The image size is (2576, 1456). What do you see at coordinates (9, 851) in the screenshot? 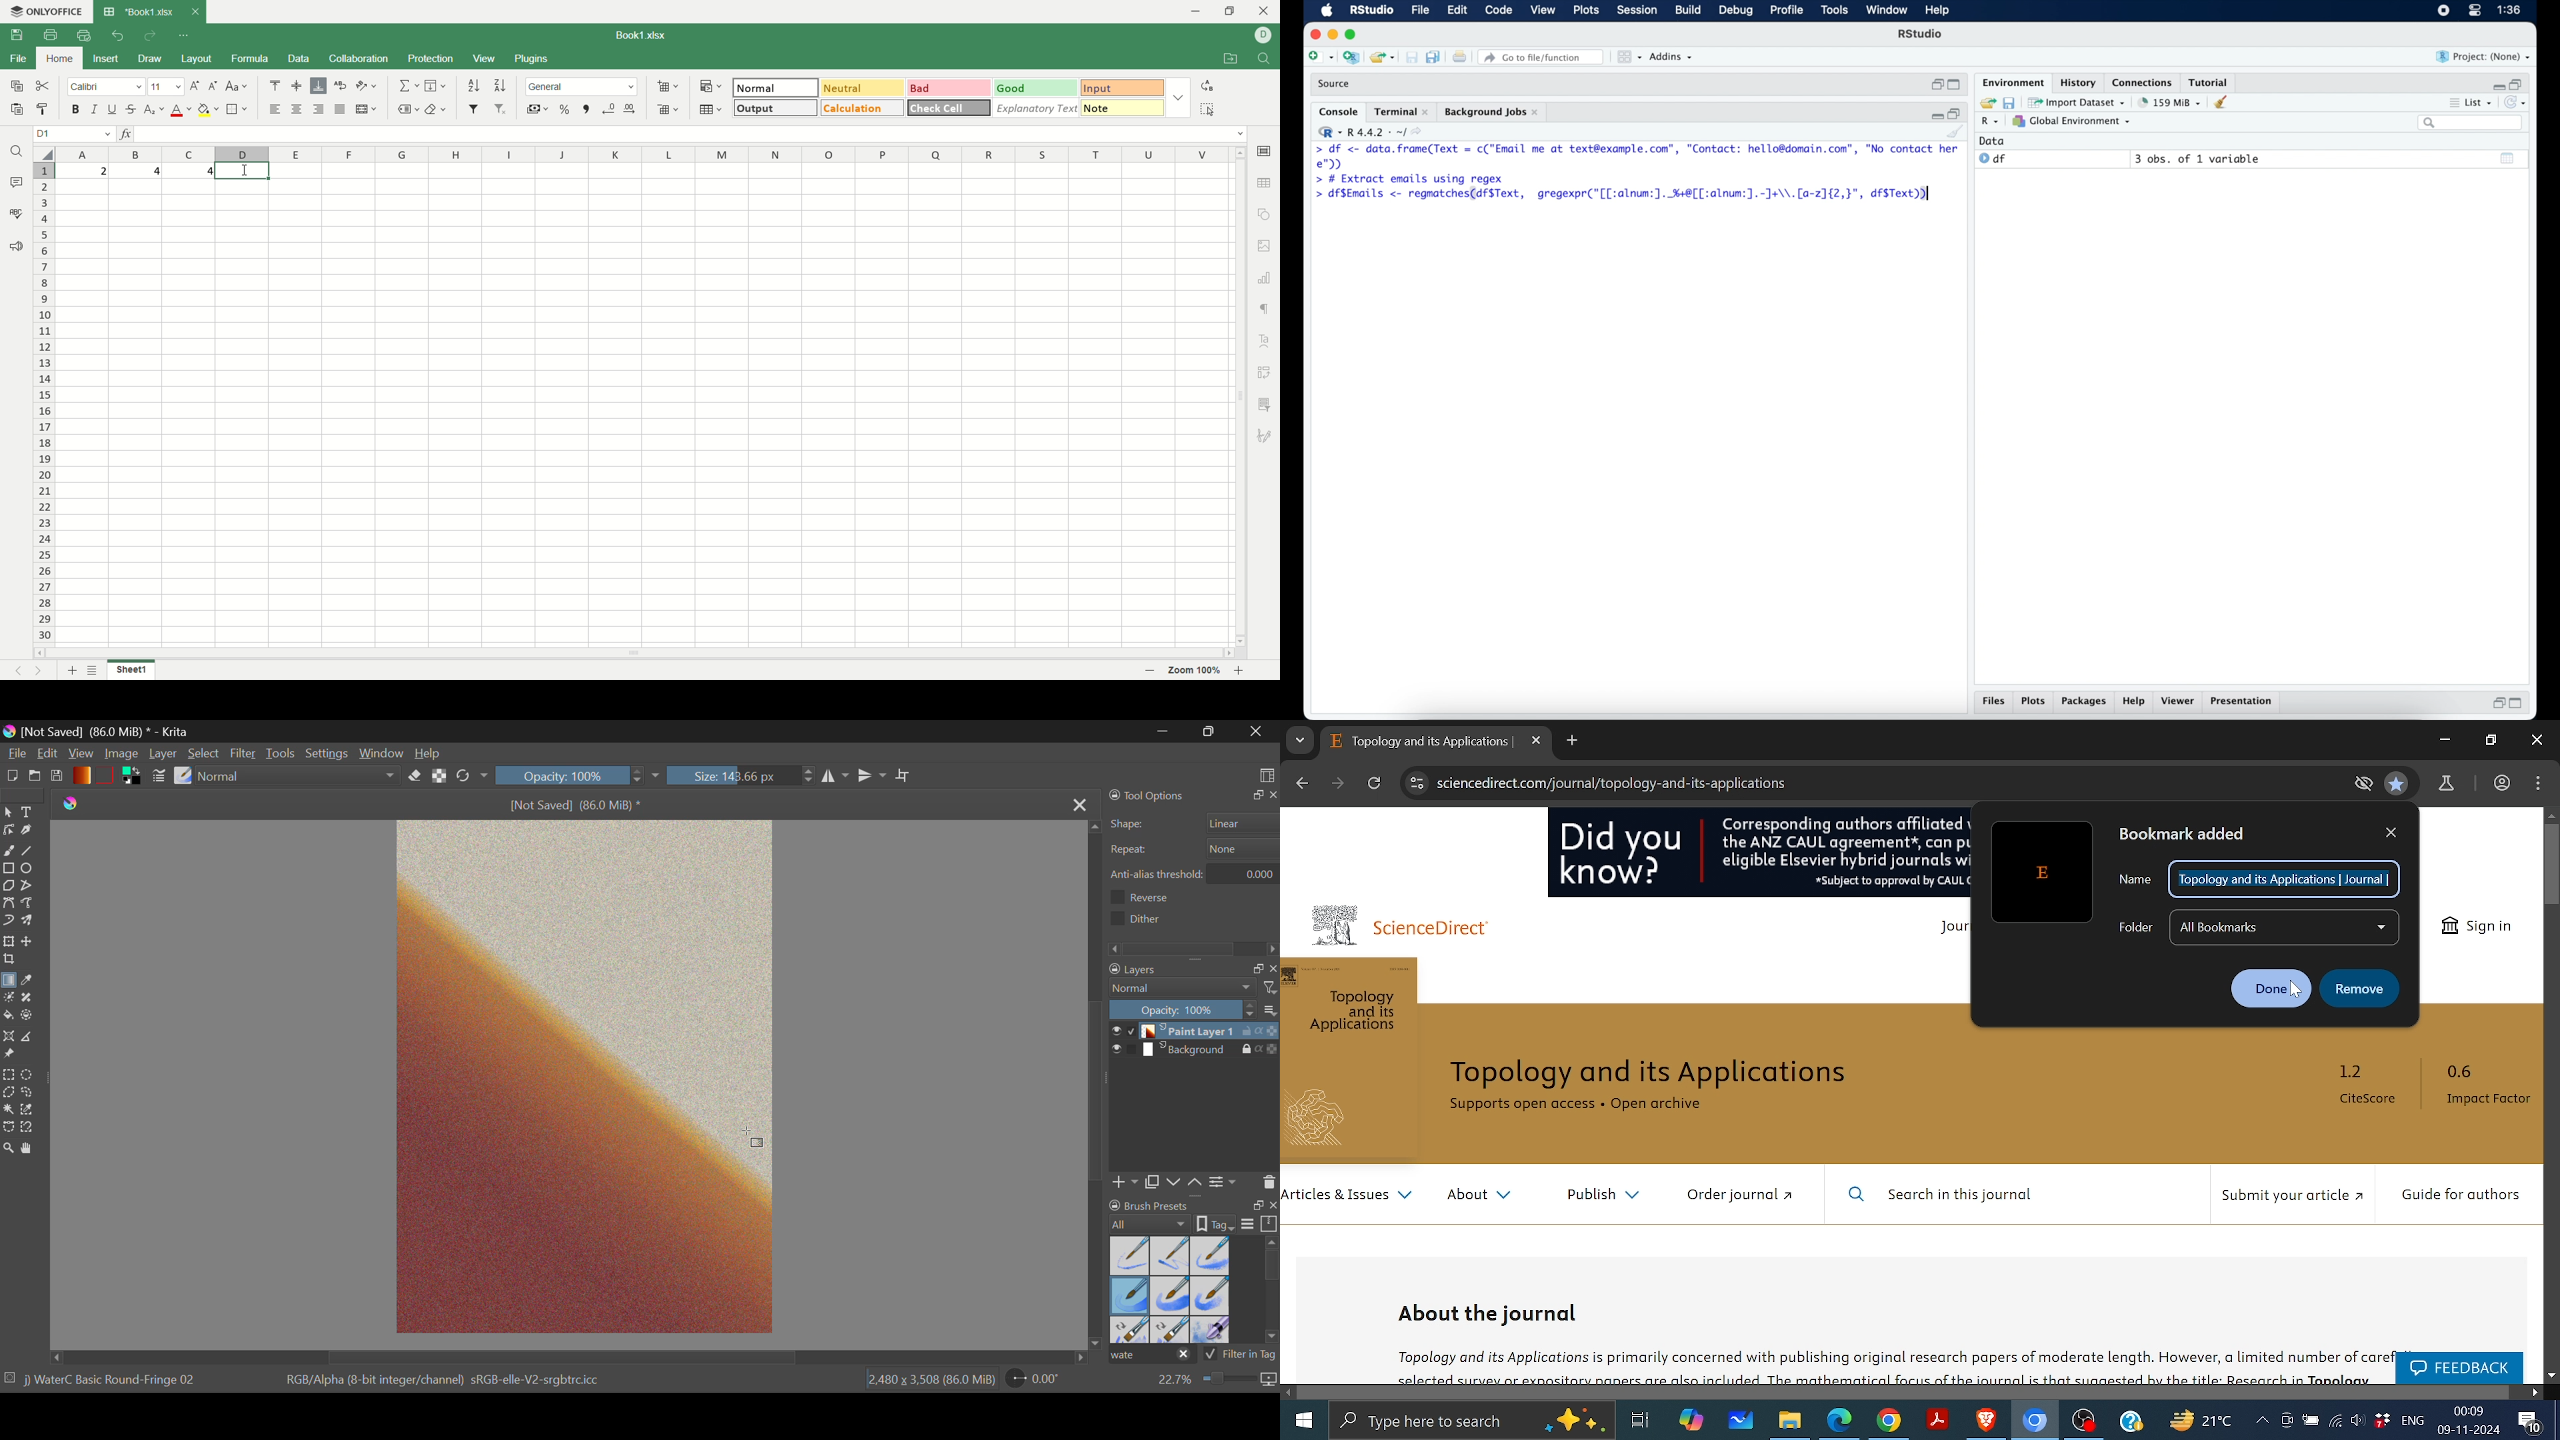
I see `Freehand` at bounding box center [9, 851].